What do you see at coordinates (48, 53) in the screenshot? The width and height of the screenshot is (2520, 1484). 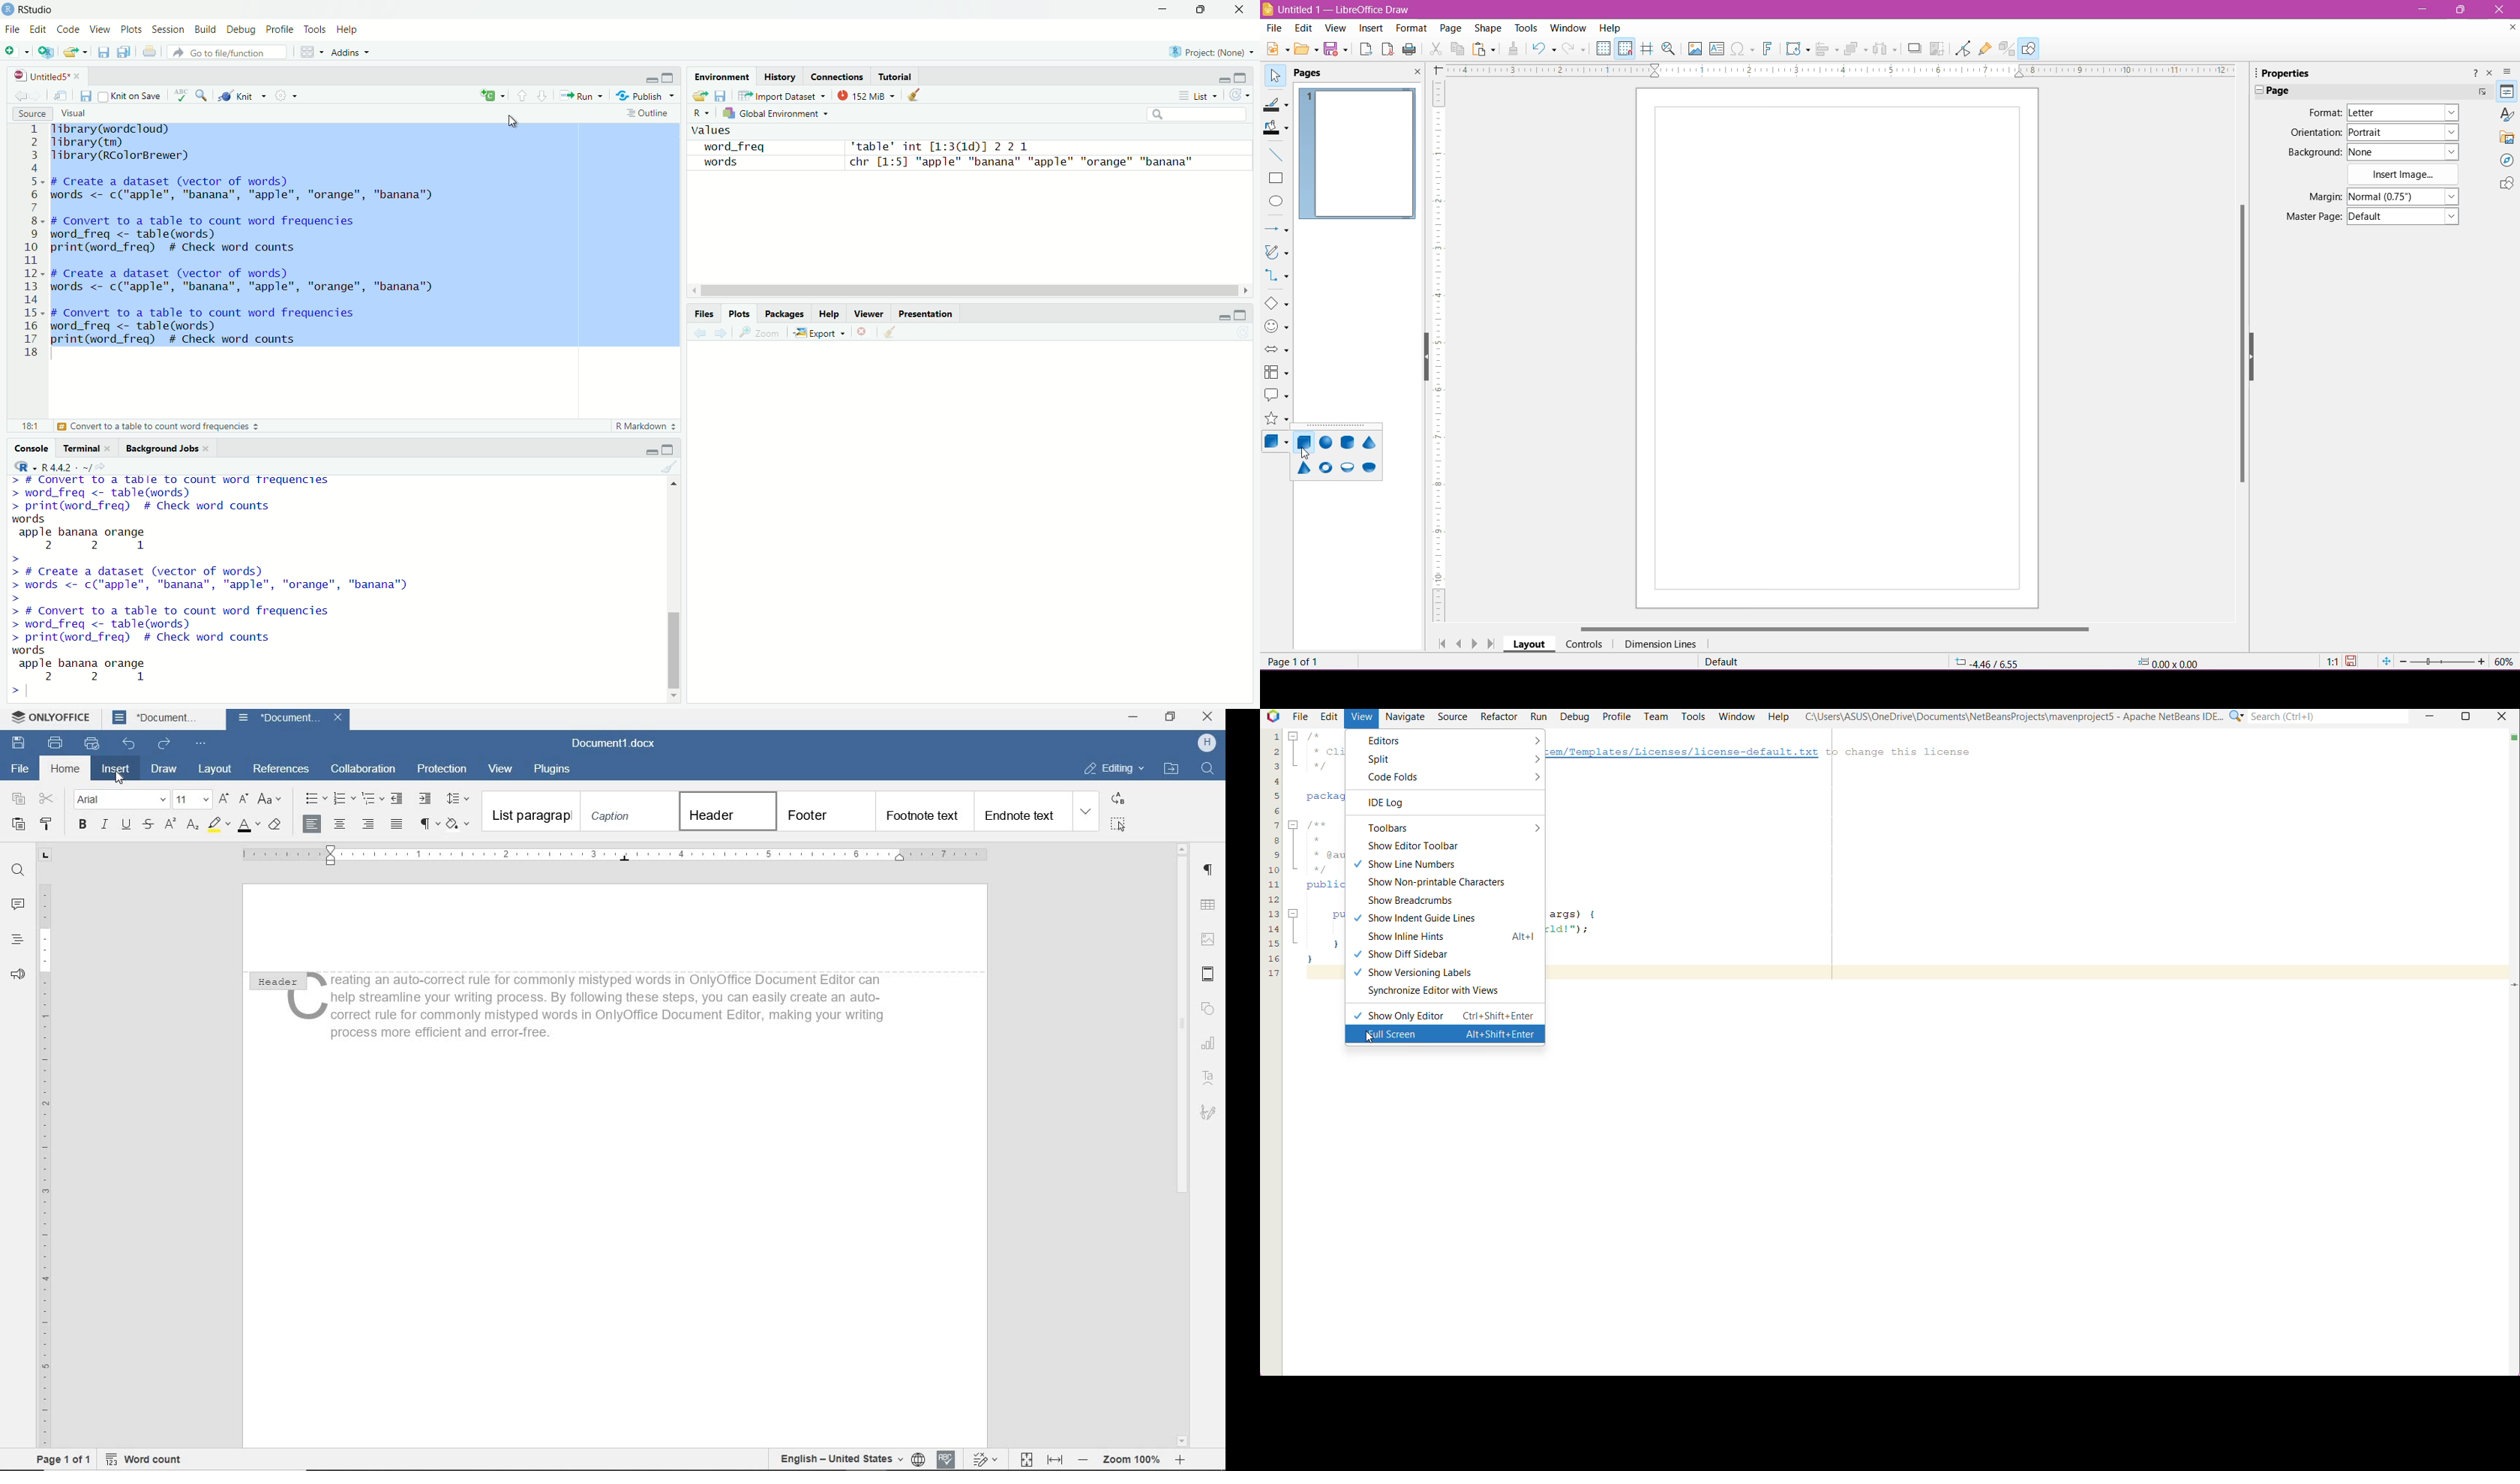 I see `Create a Project` at bounding box center [48, 53].